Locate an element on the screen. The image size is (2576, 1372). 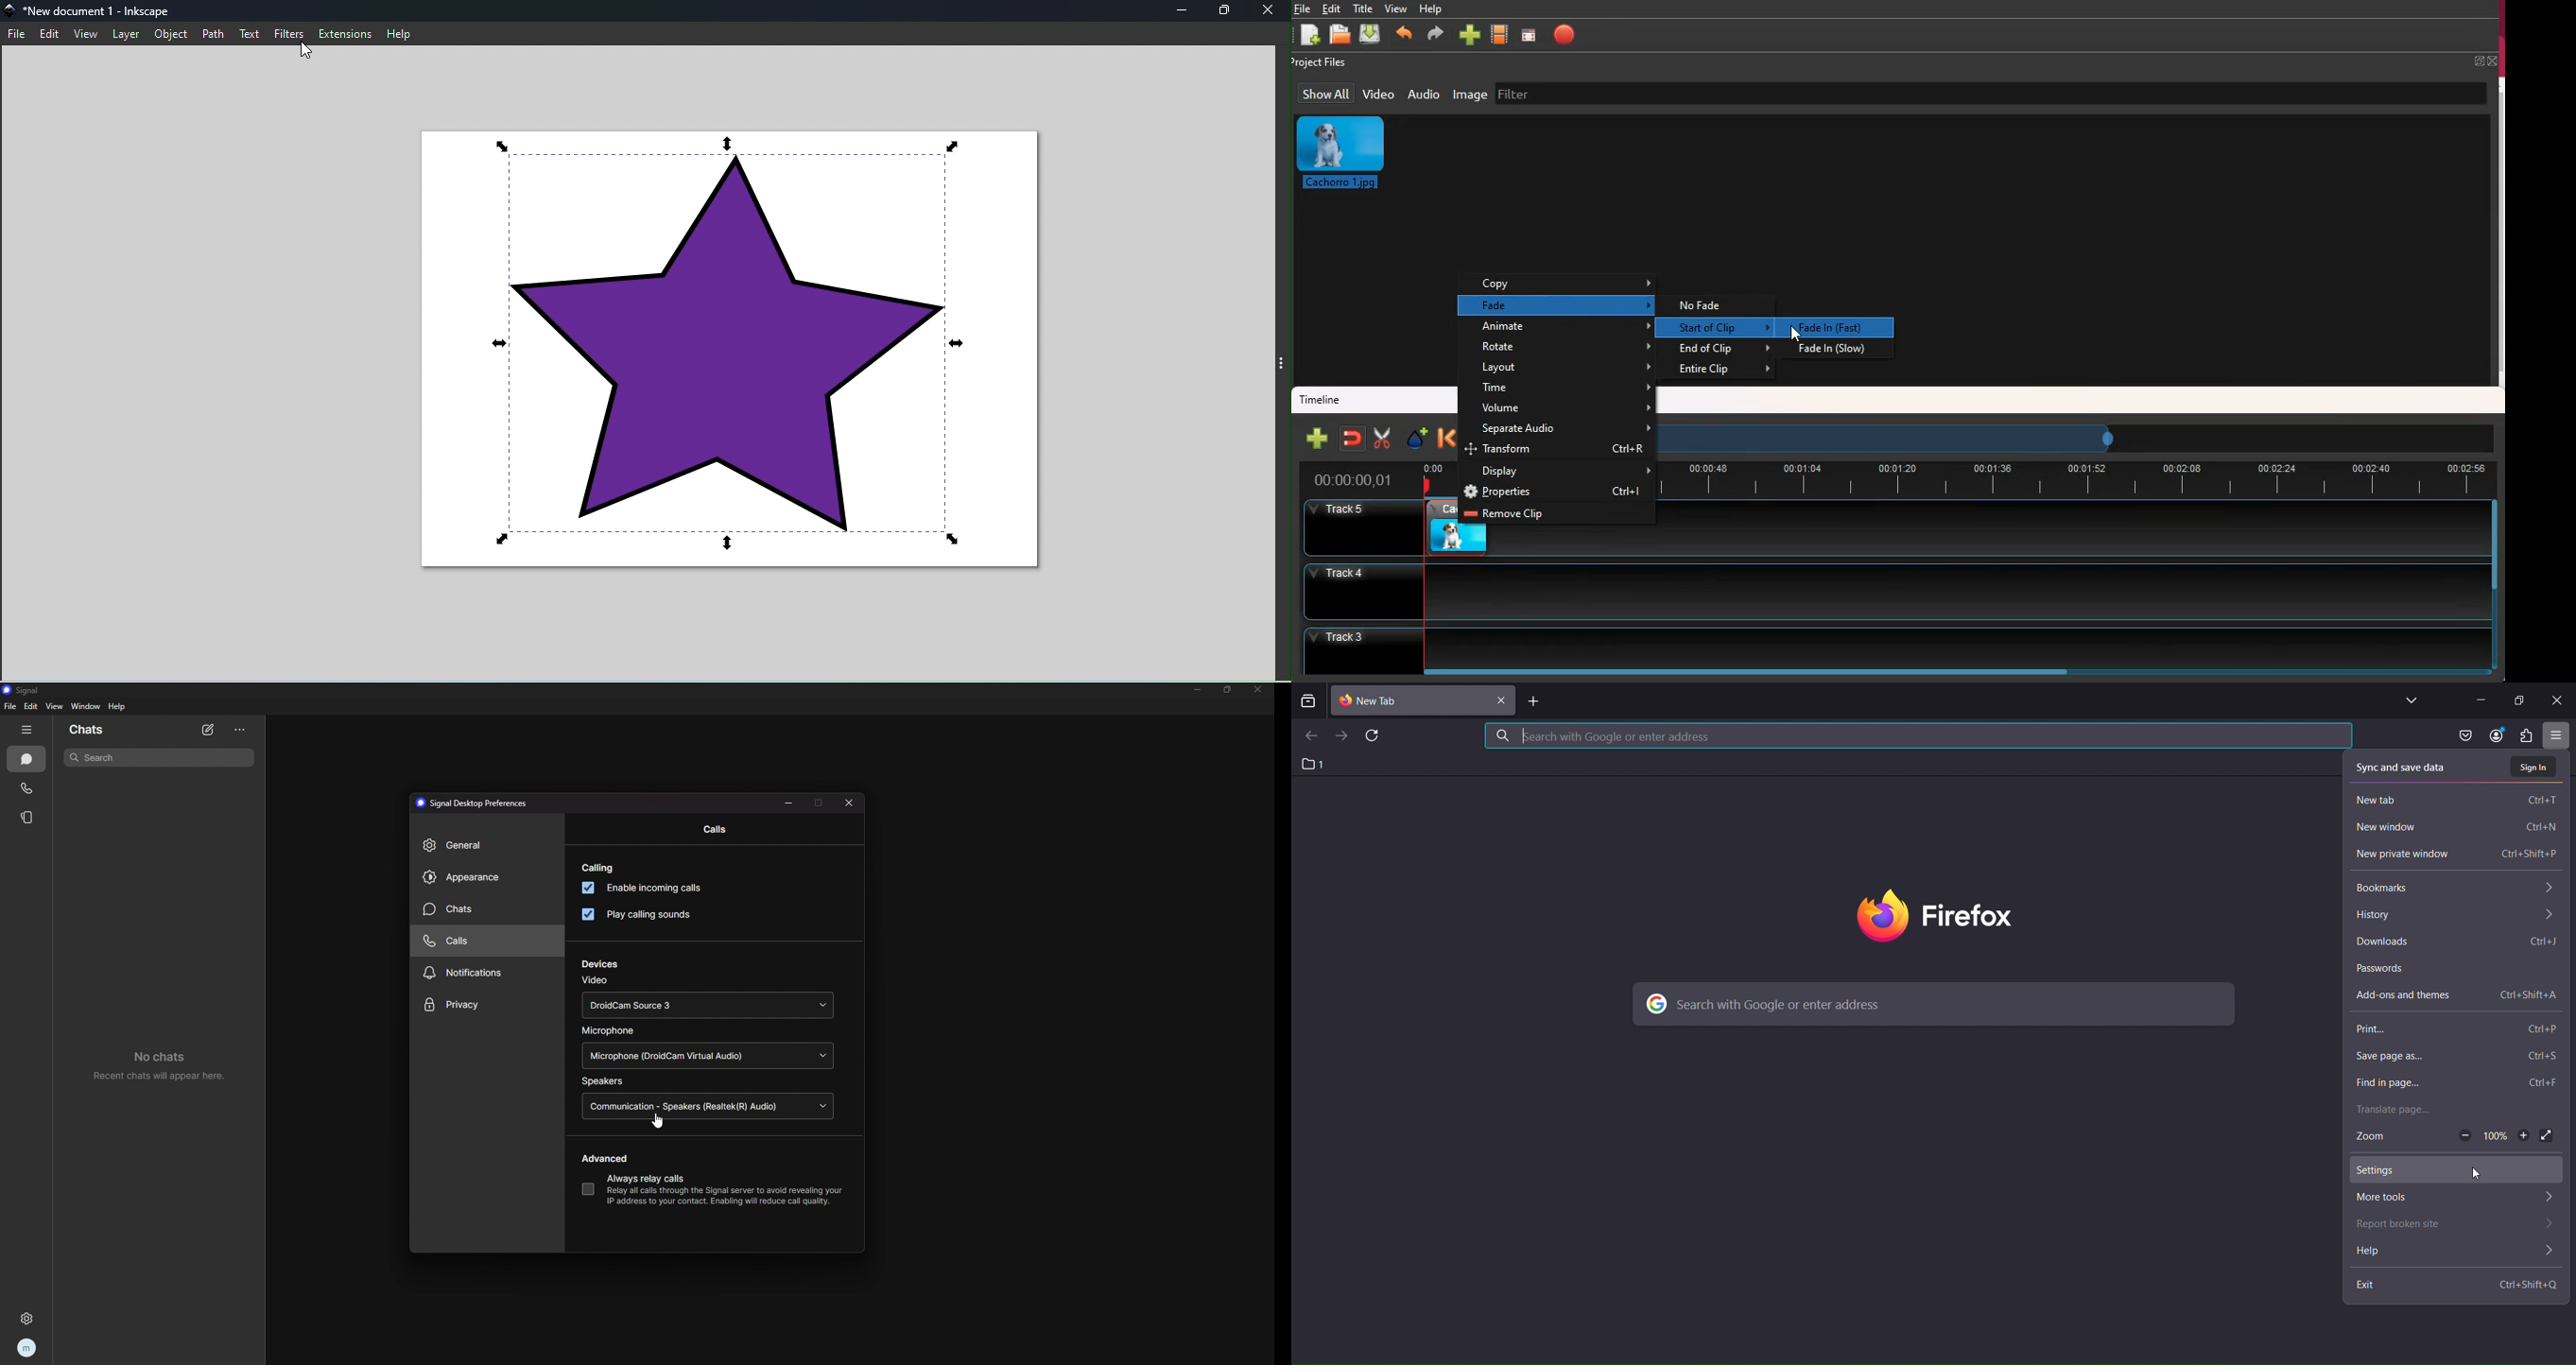
calling is located at coordinates (601, 868).